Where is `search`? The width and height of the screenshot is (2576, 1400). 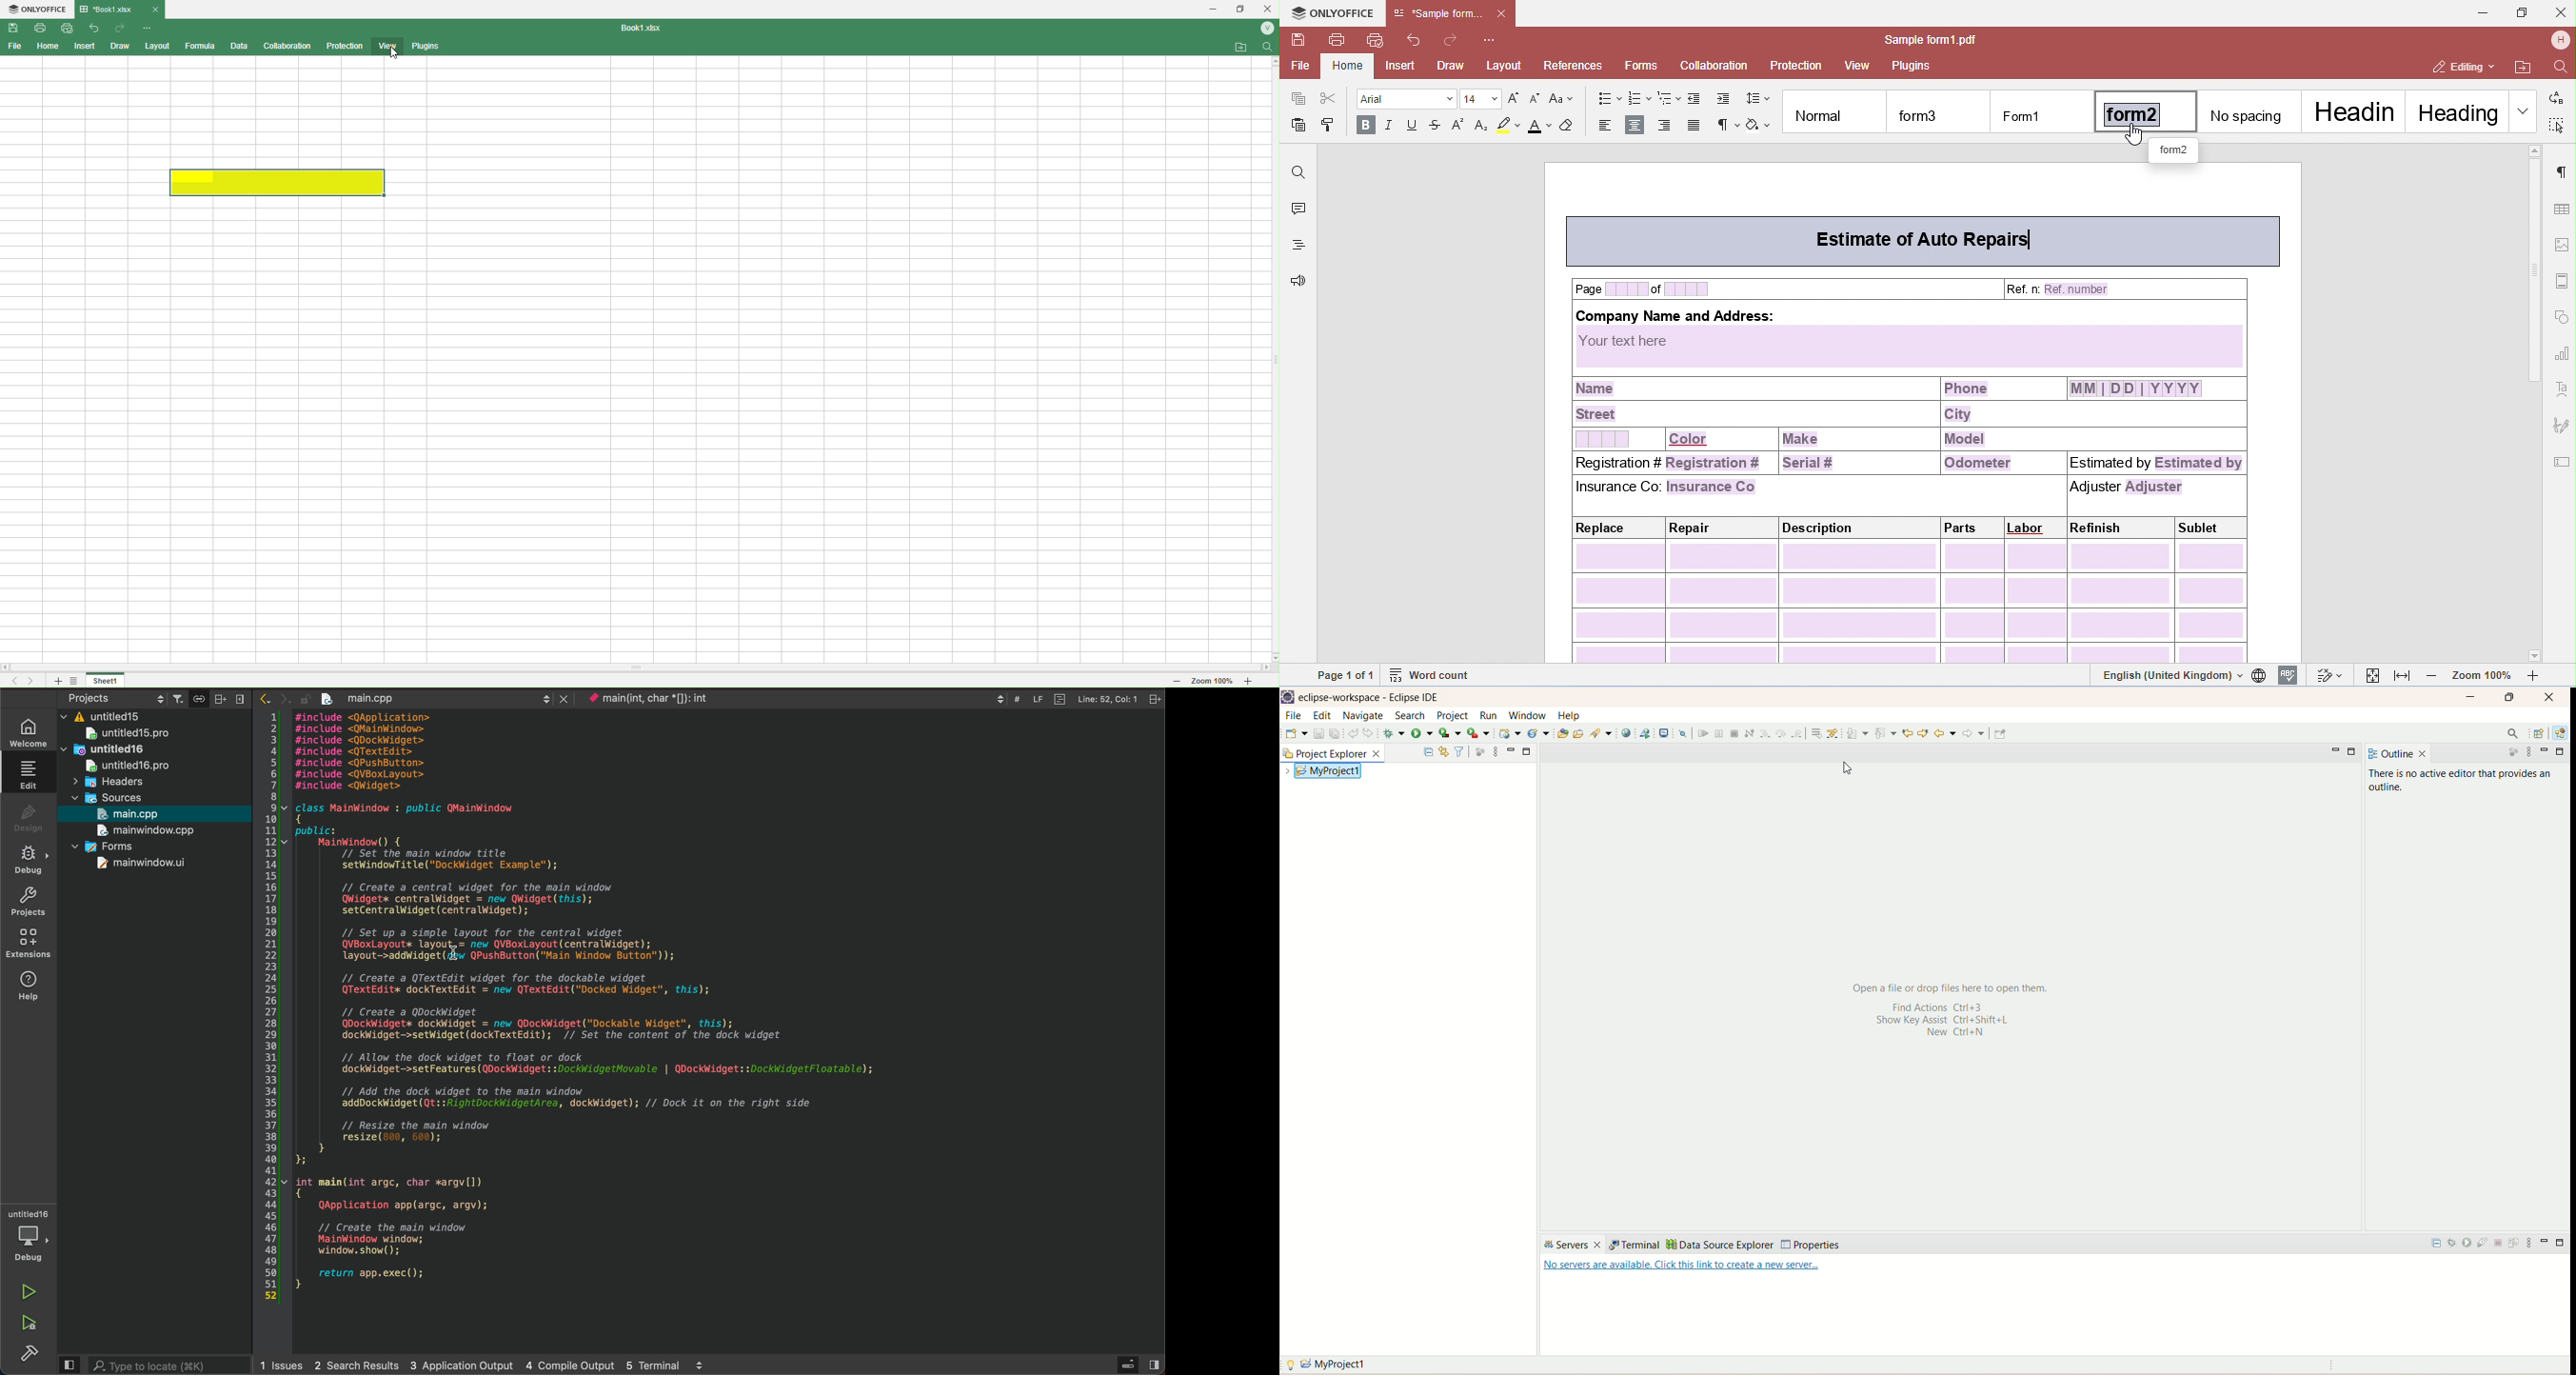
search is located at coordinates (1410, 716).